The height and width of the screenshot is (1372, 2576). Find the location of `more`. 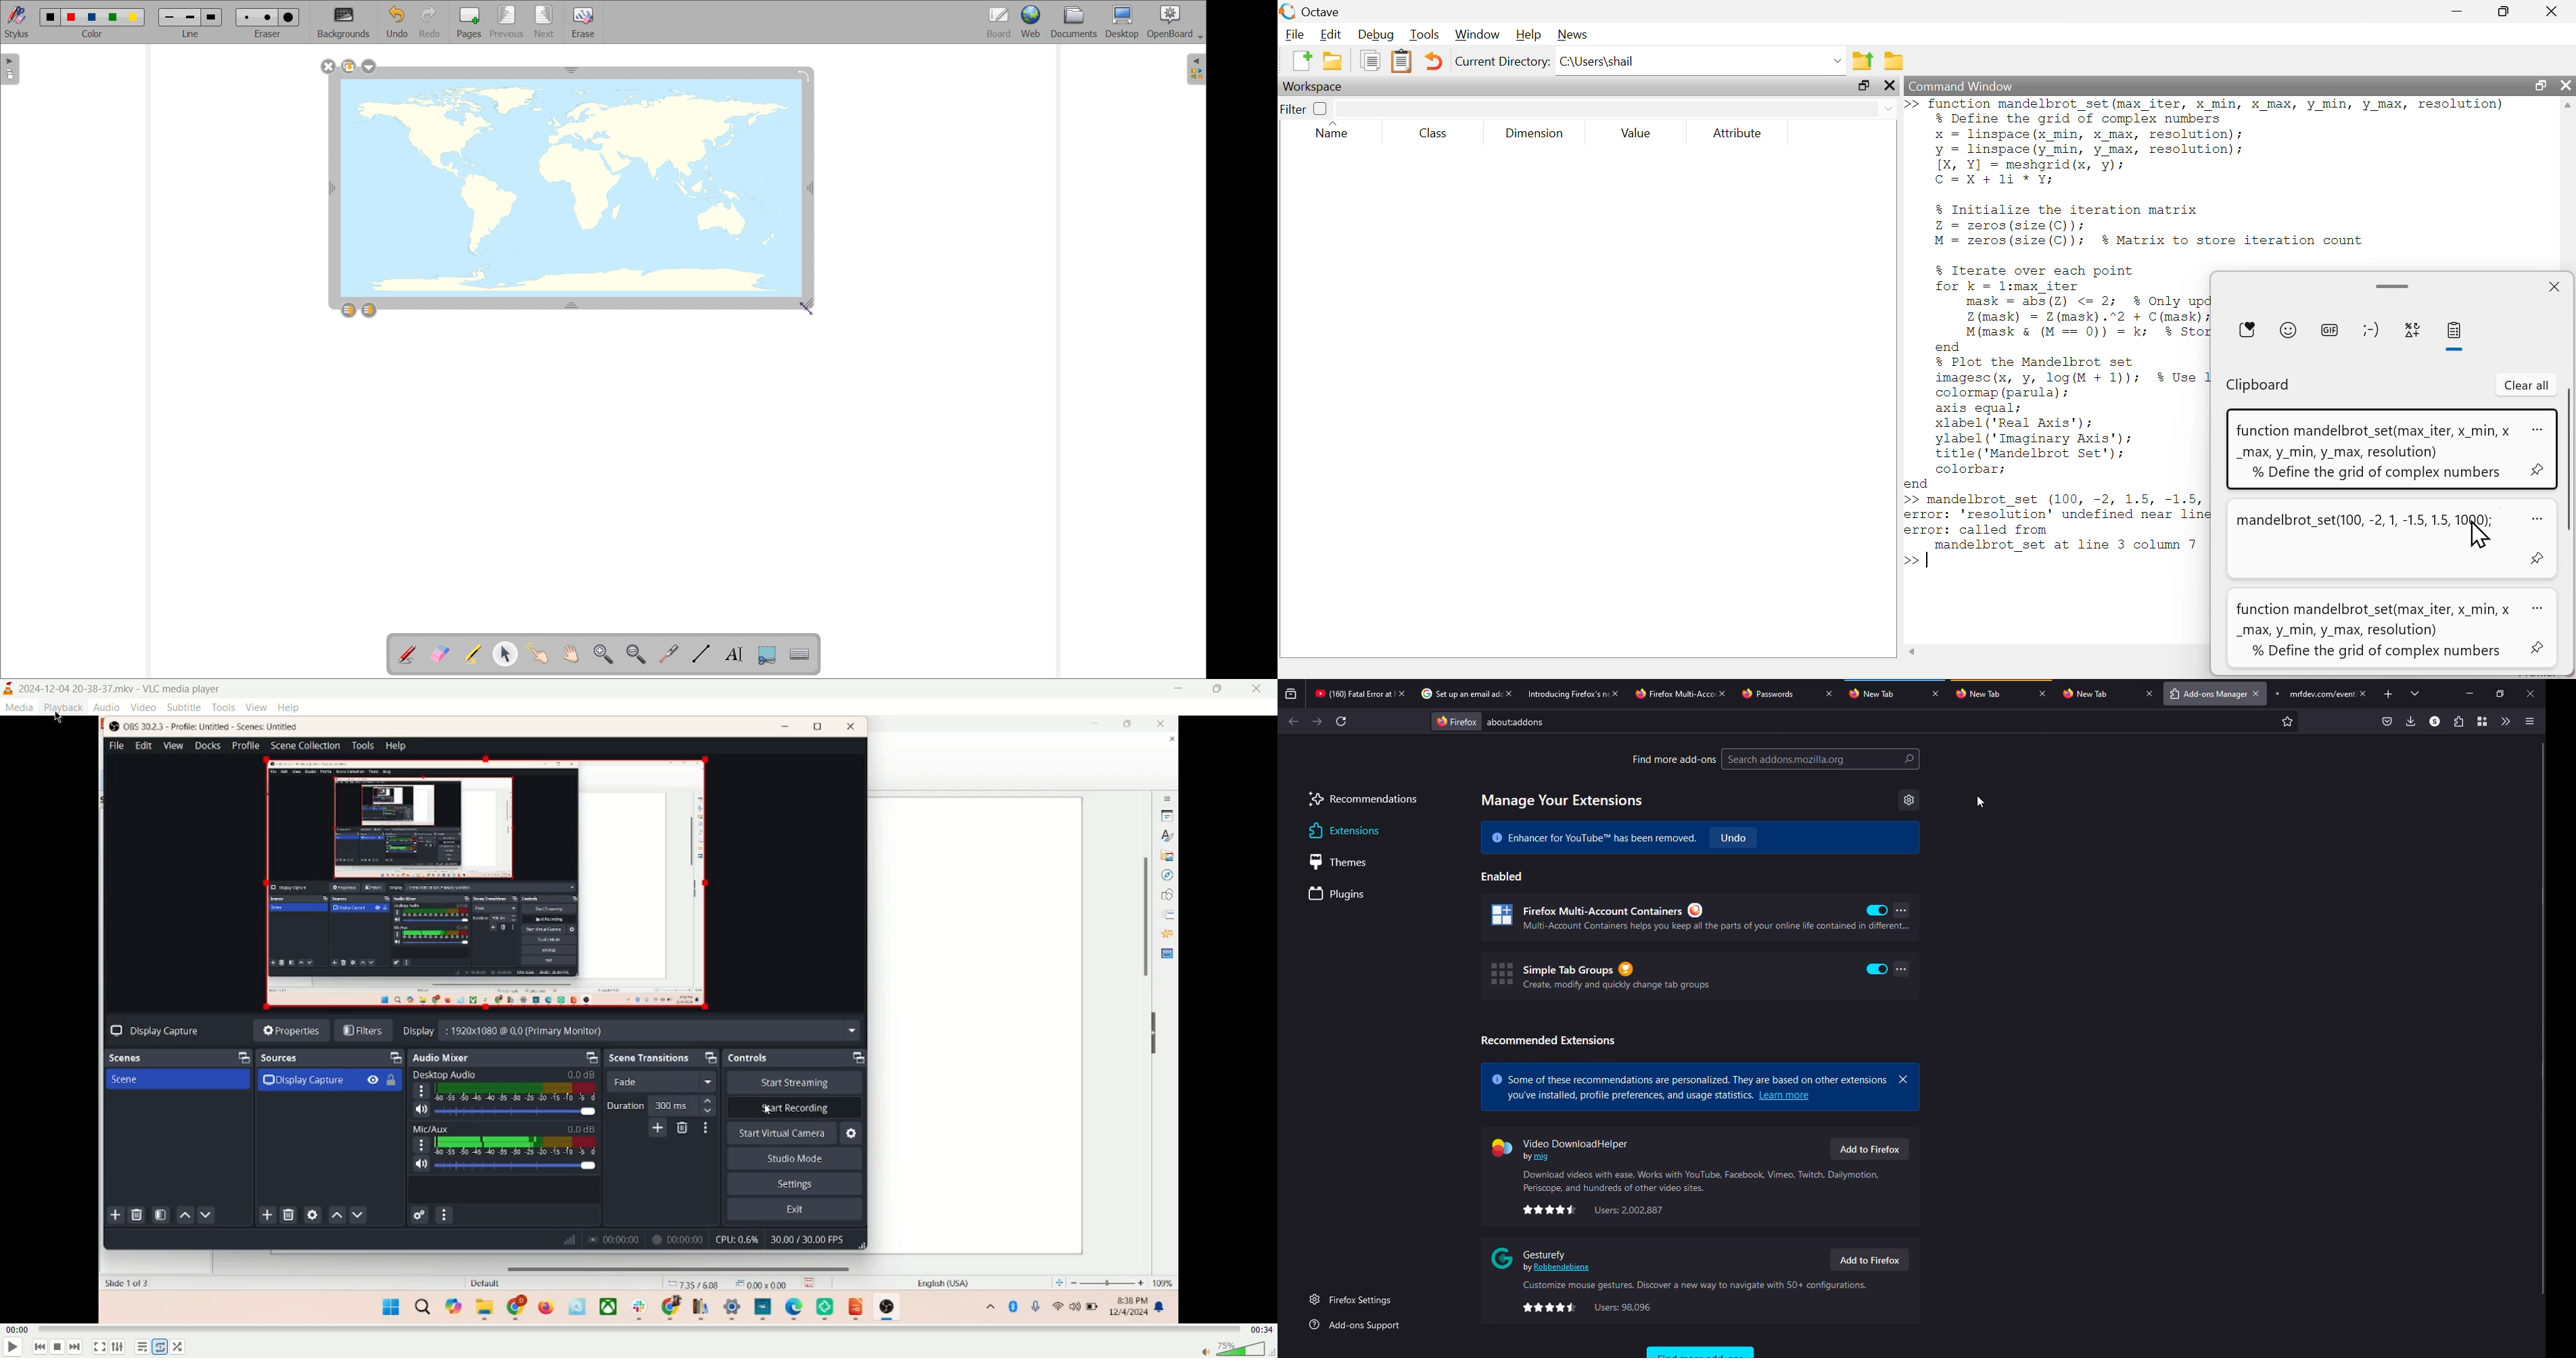

more is located at coordinates (1901, 968).